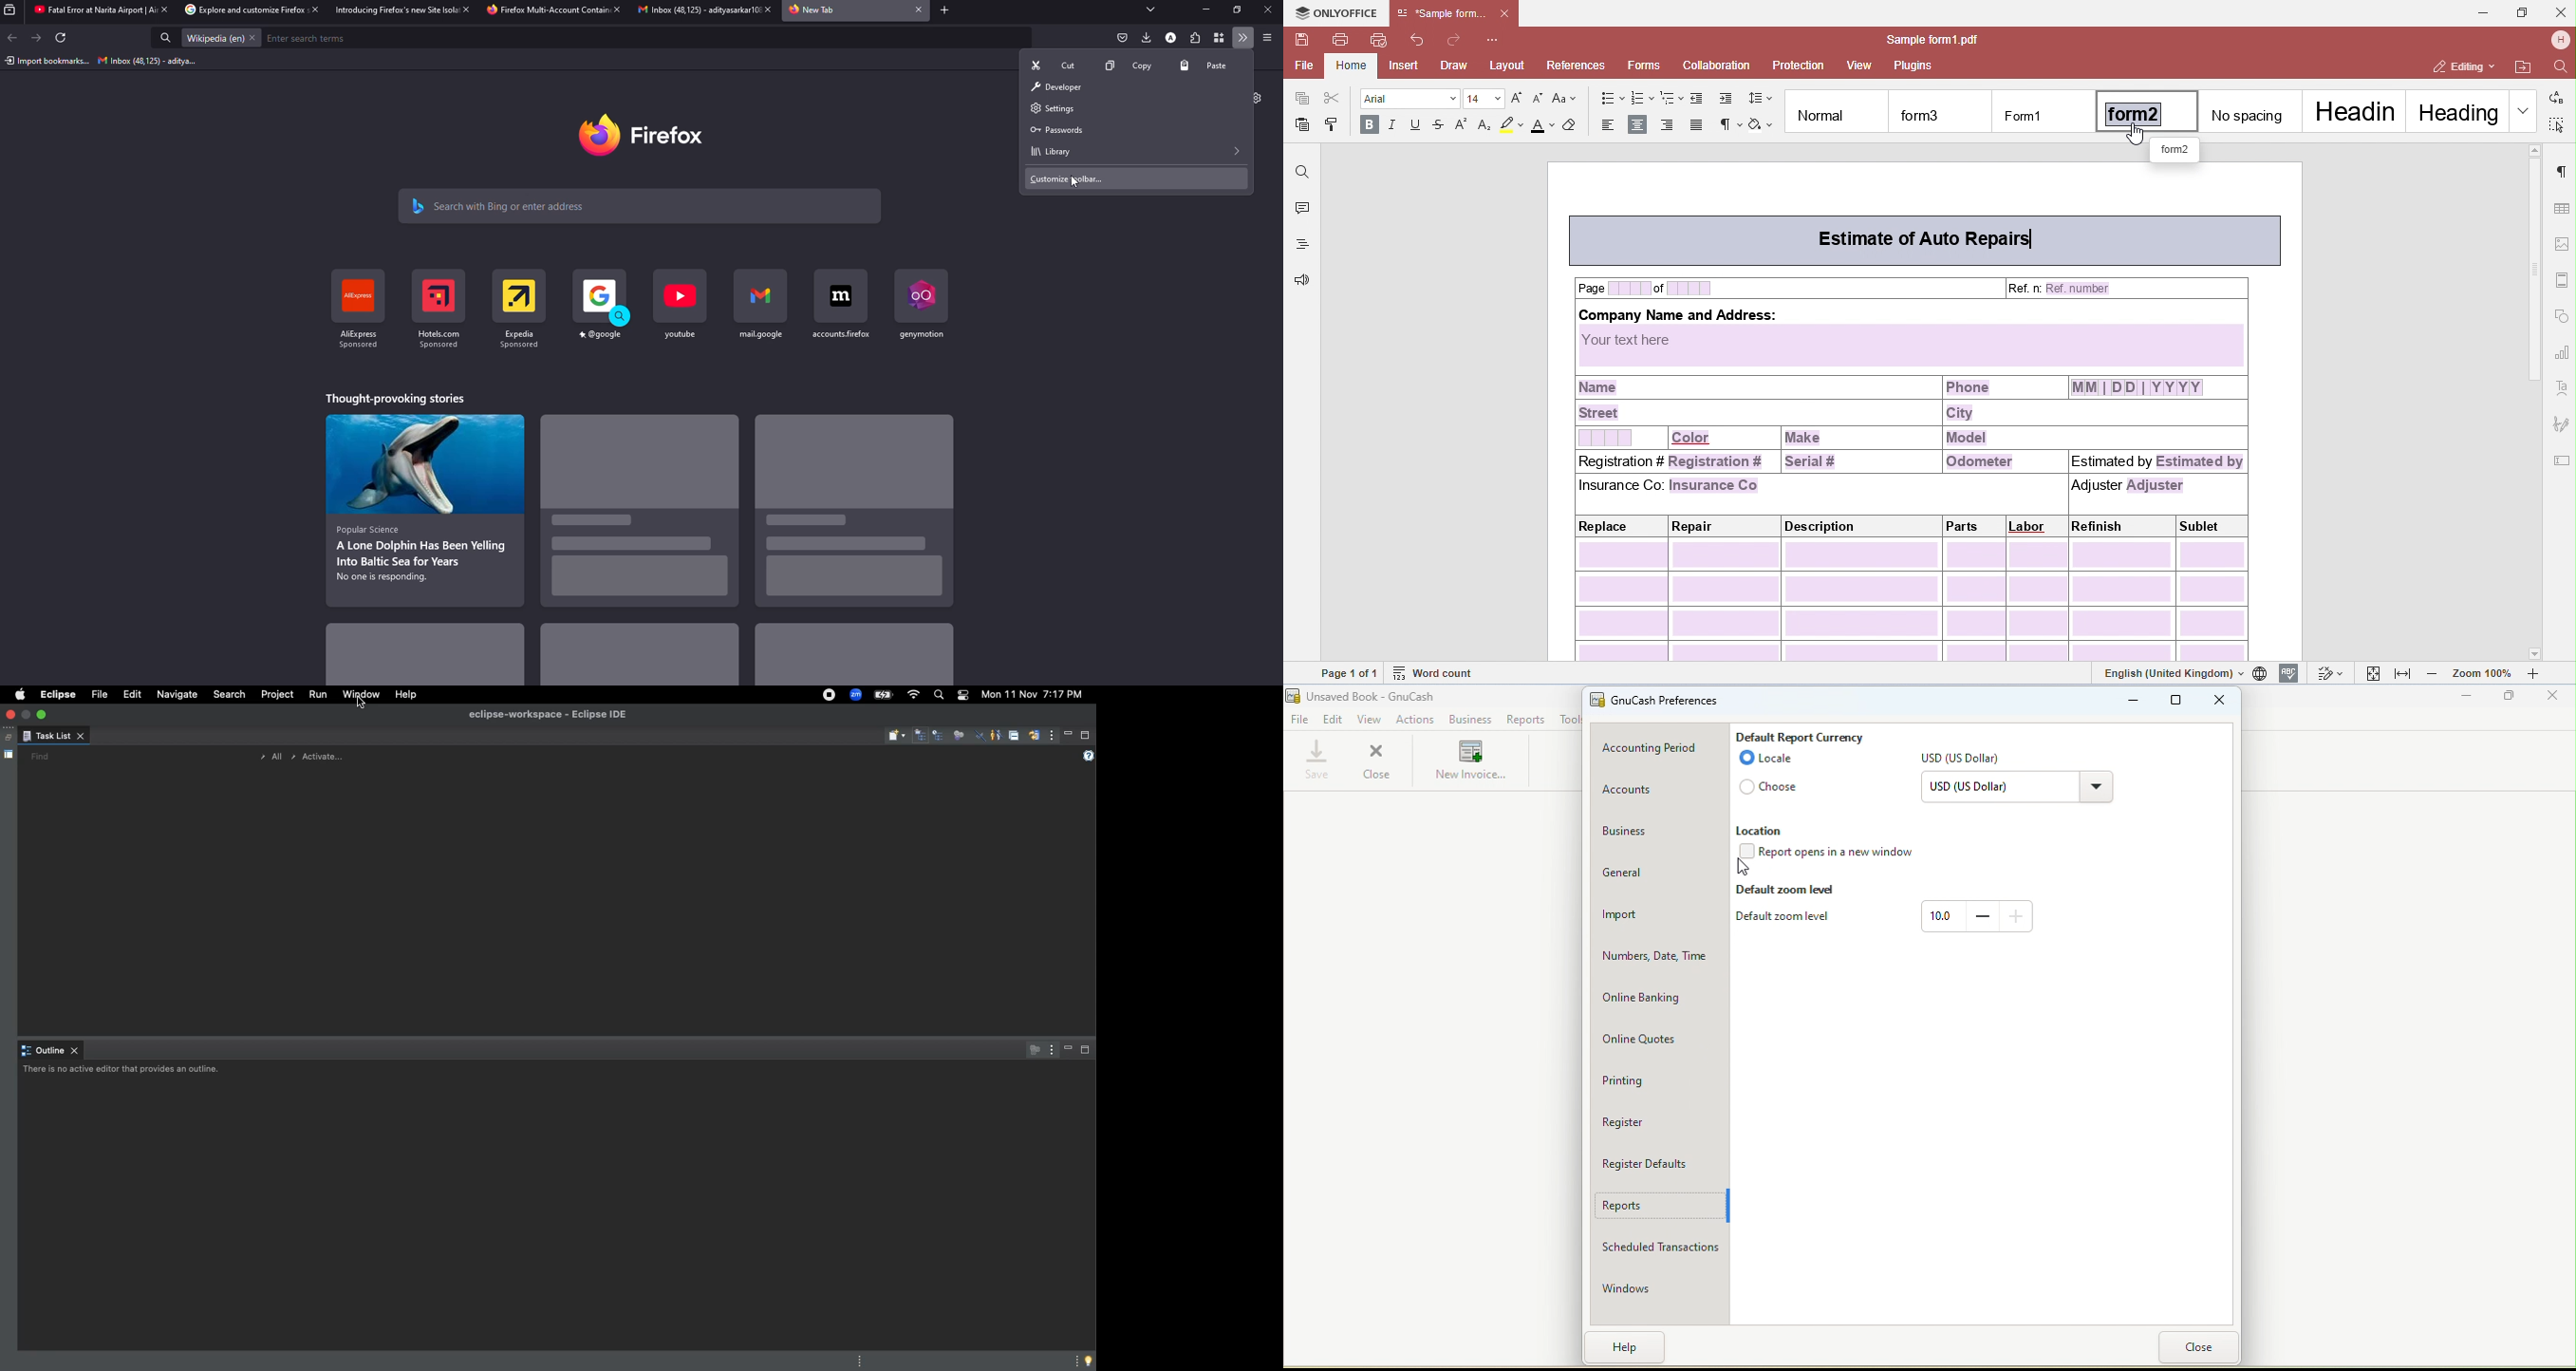 This screenshot has height=1372, width=2576. What do you see at coordinates (1942, 916) in the screenshot?
I see `Text box` at bounding box center [1942, 916].